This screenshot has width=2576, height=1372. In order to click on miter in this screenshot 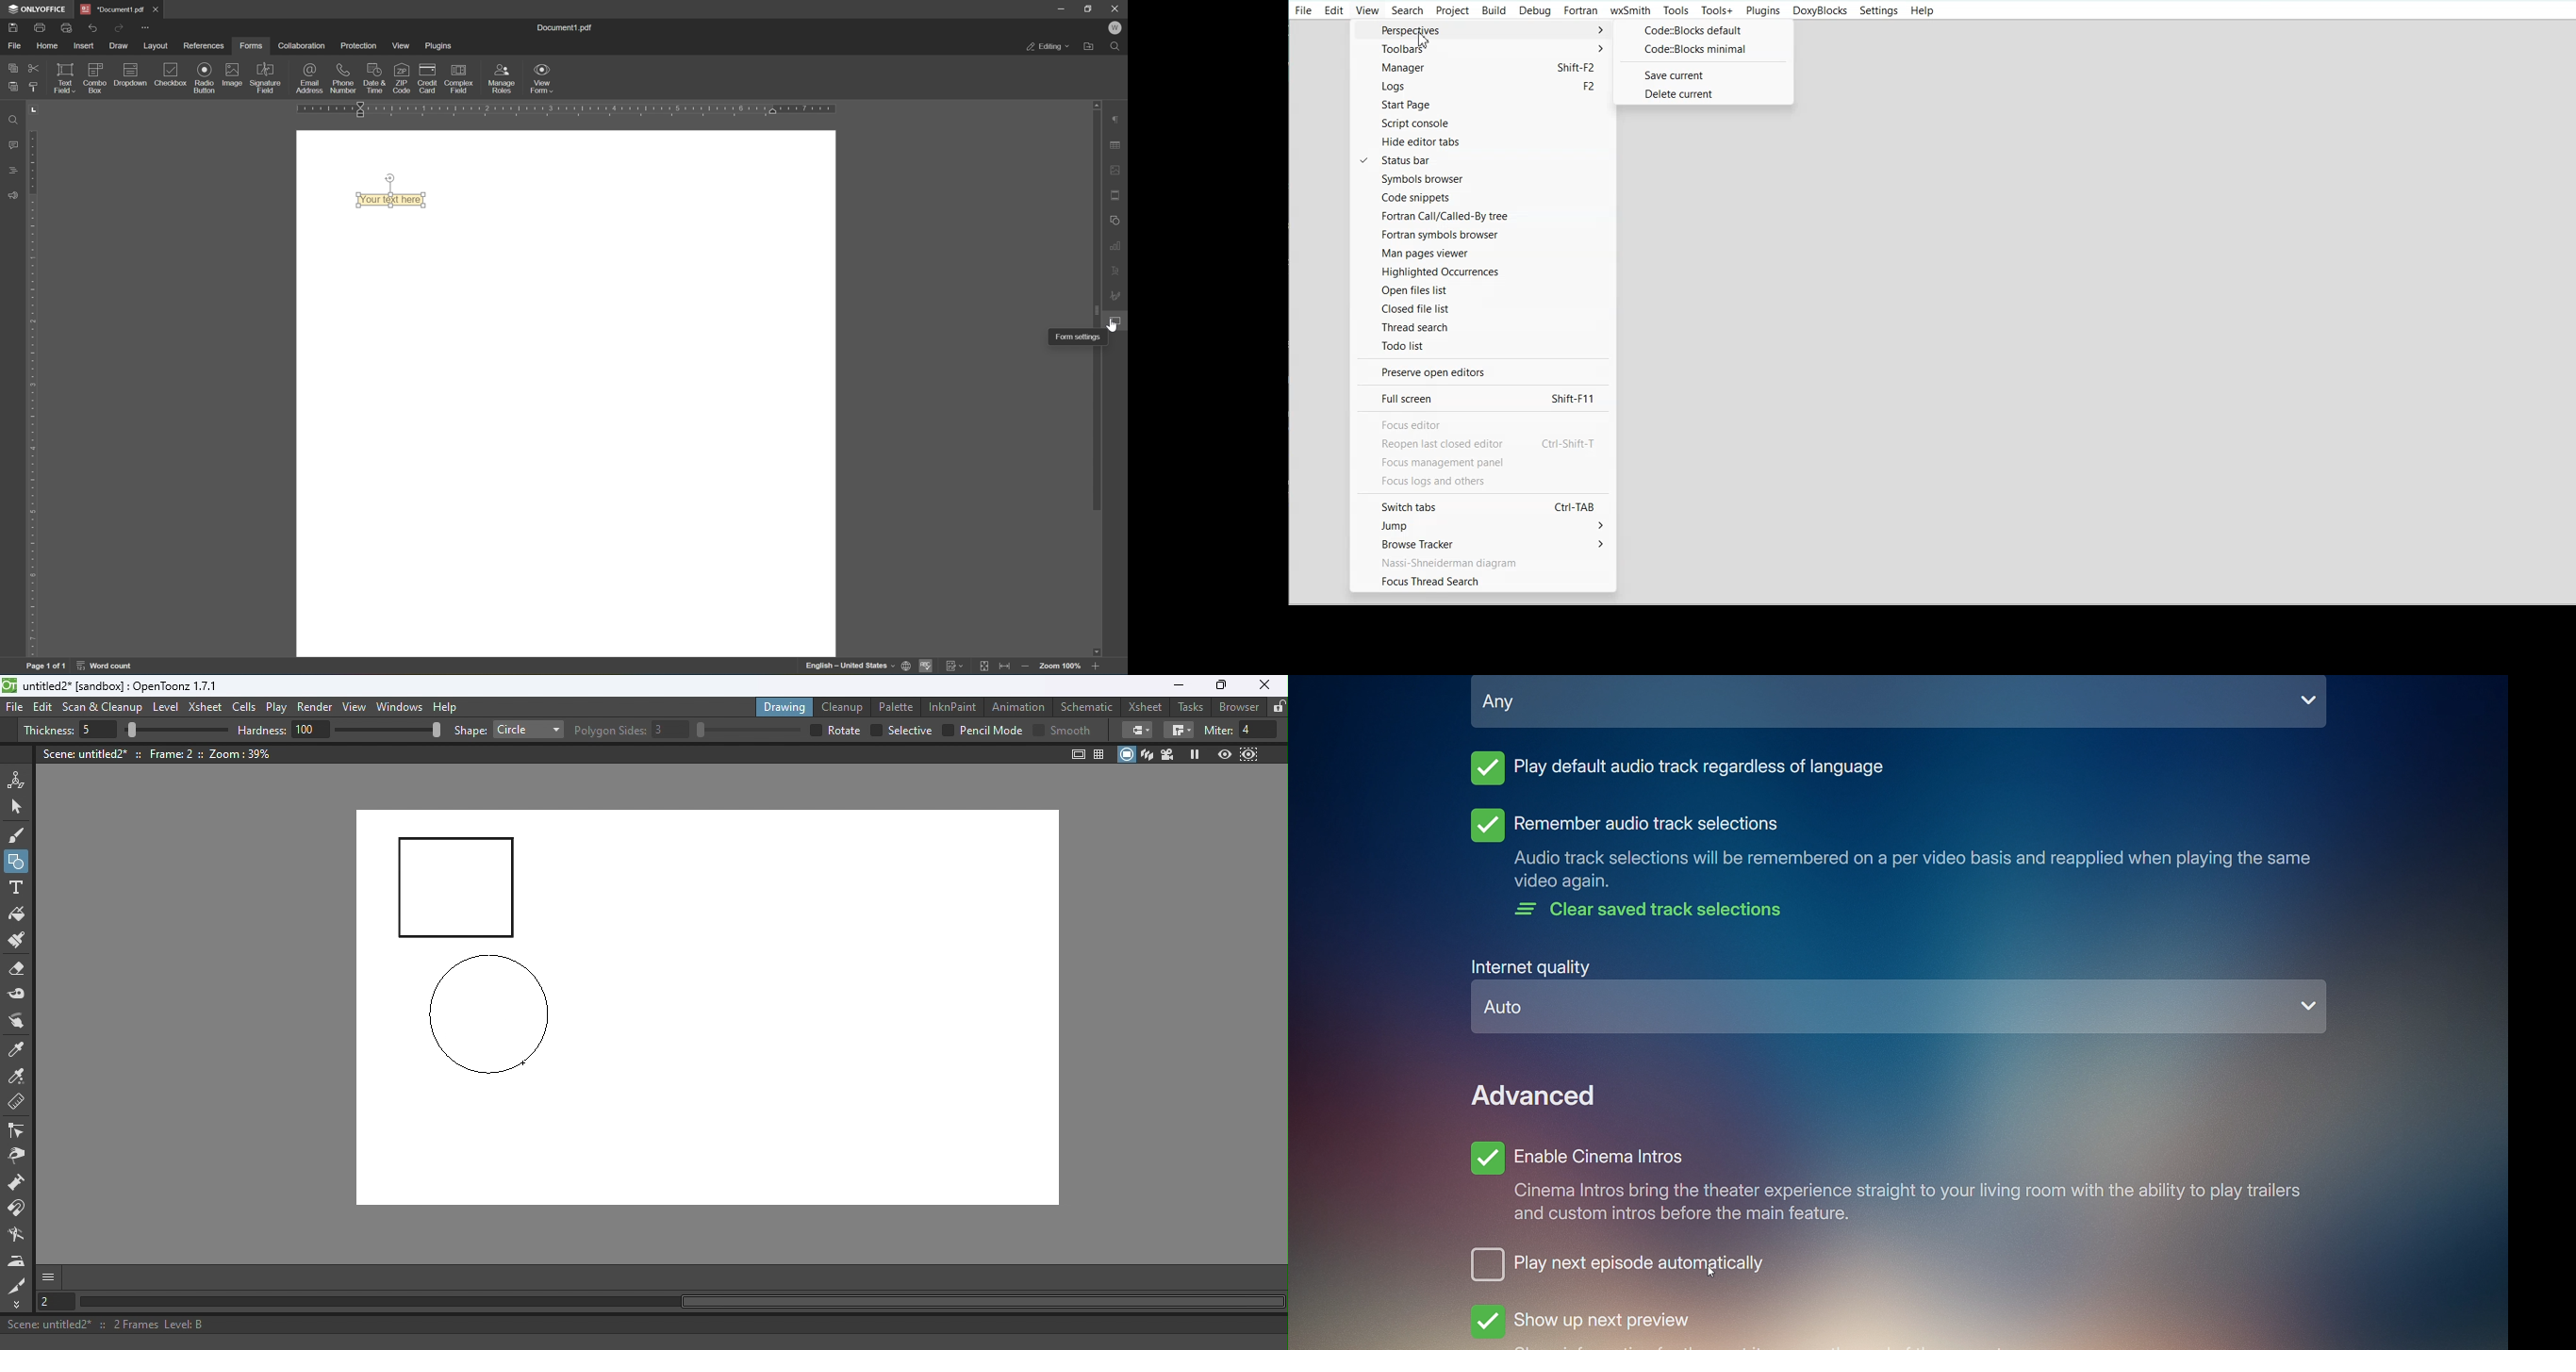, I will do `click(1217, 730)`.